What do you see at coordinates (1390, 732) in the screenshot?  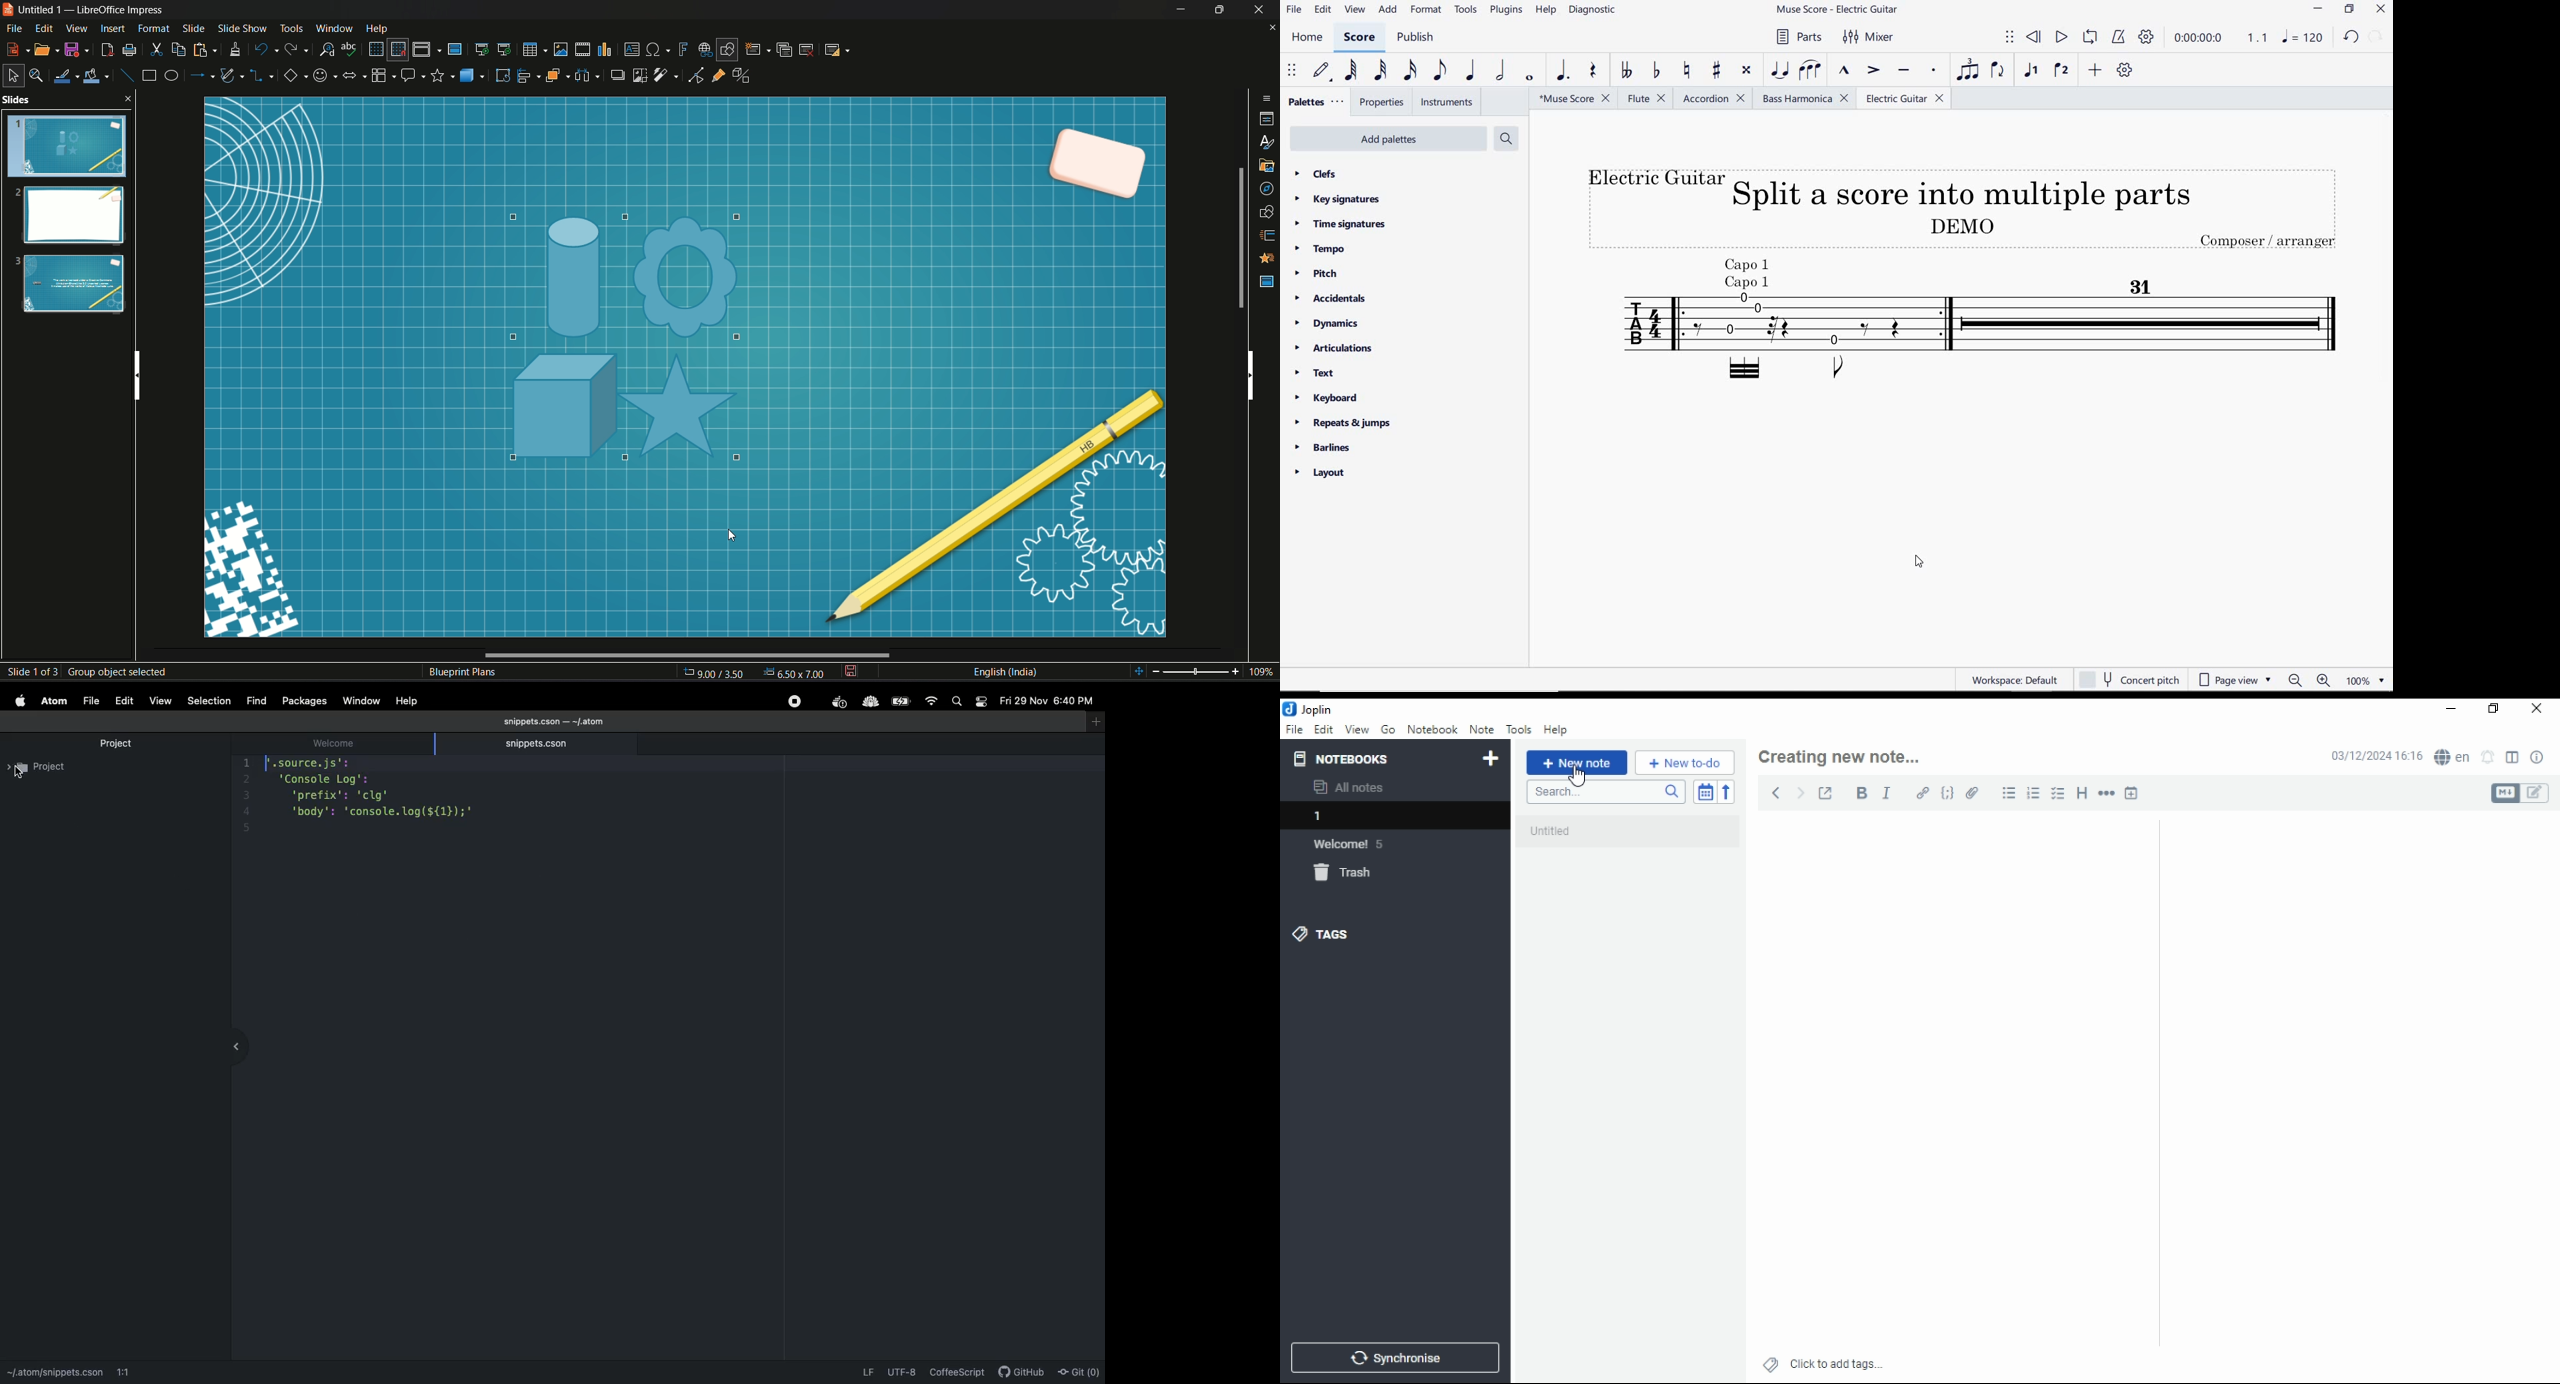 I see `go` at bounding box center [1390, 732].